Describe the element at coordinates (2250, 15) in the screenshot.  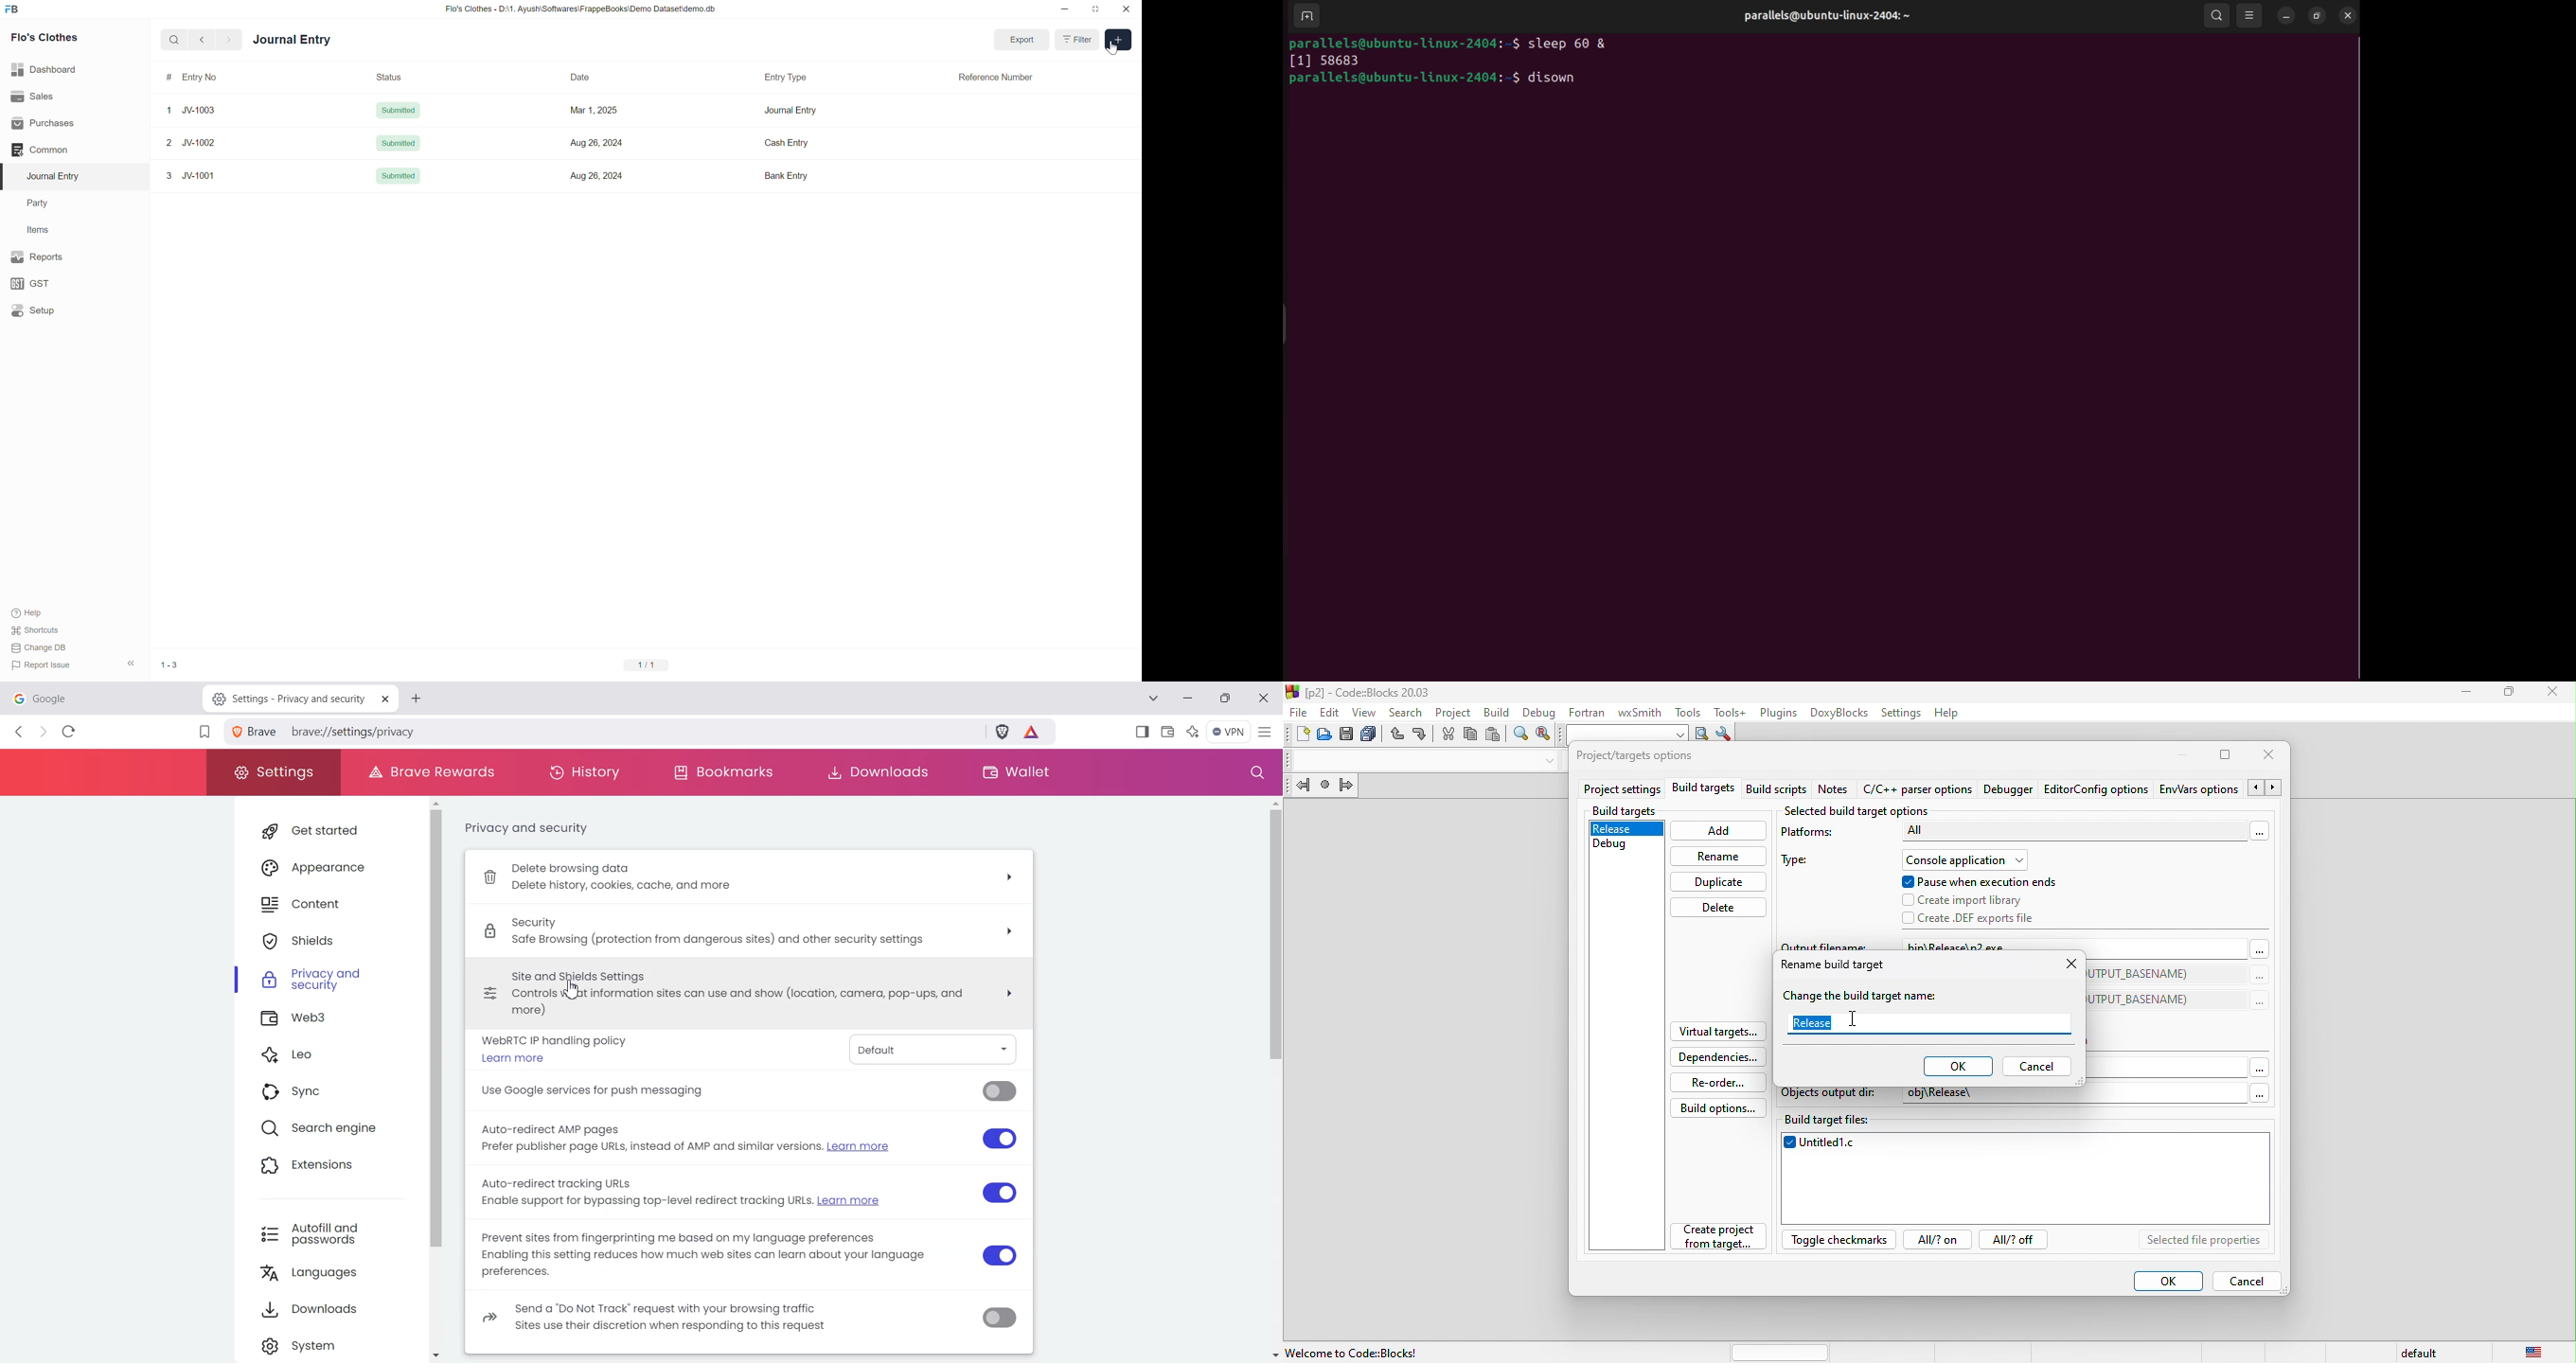
I see `view options` at that location.